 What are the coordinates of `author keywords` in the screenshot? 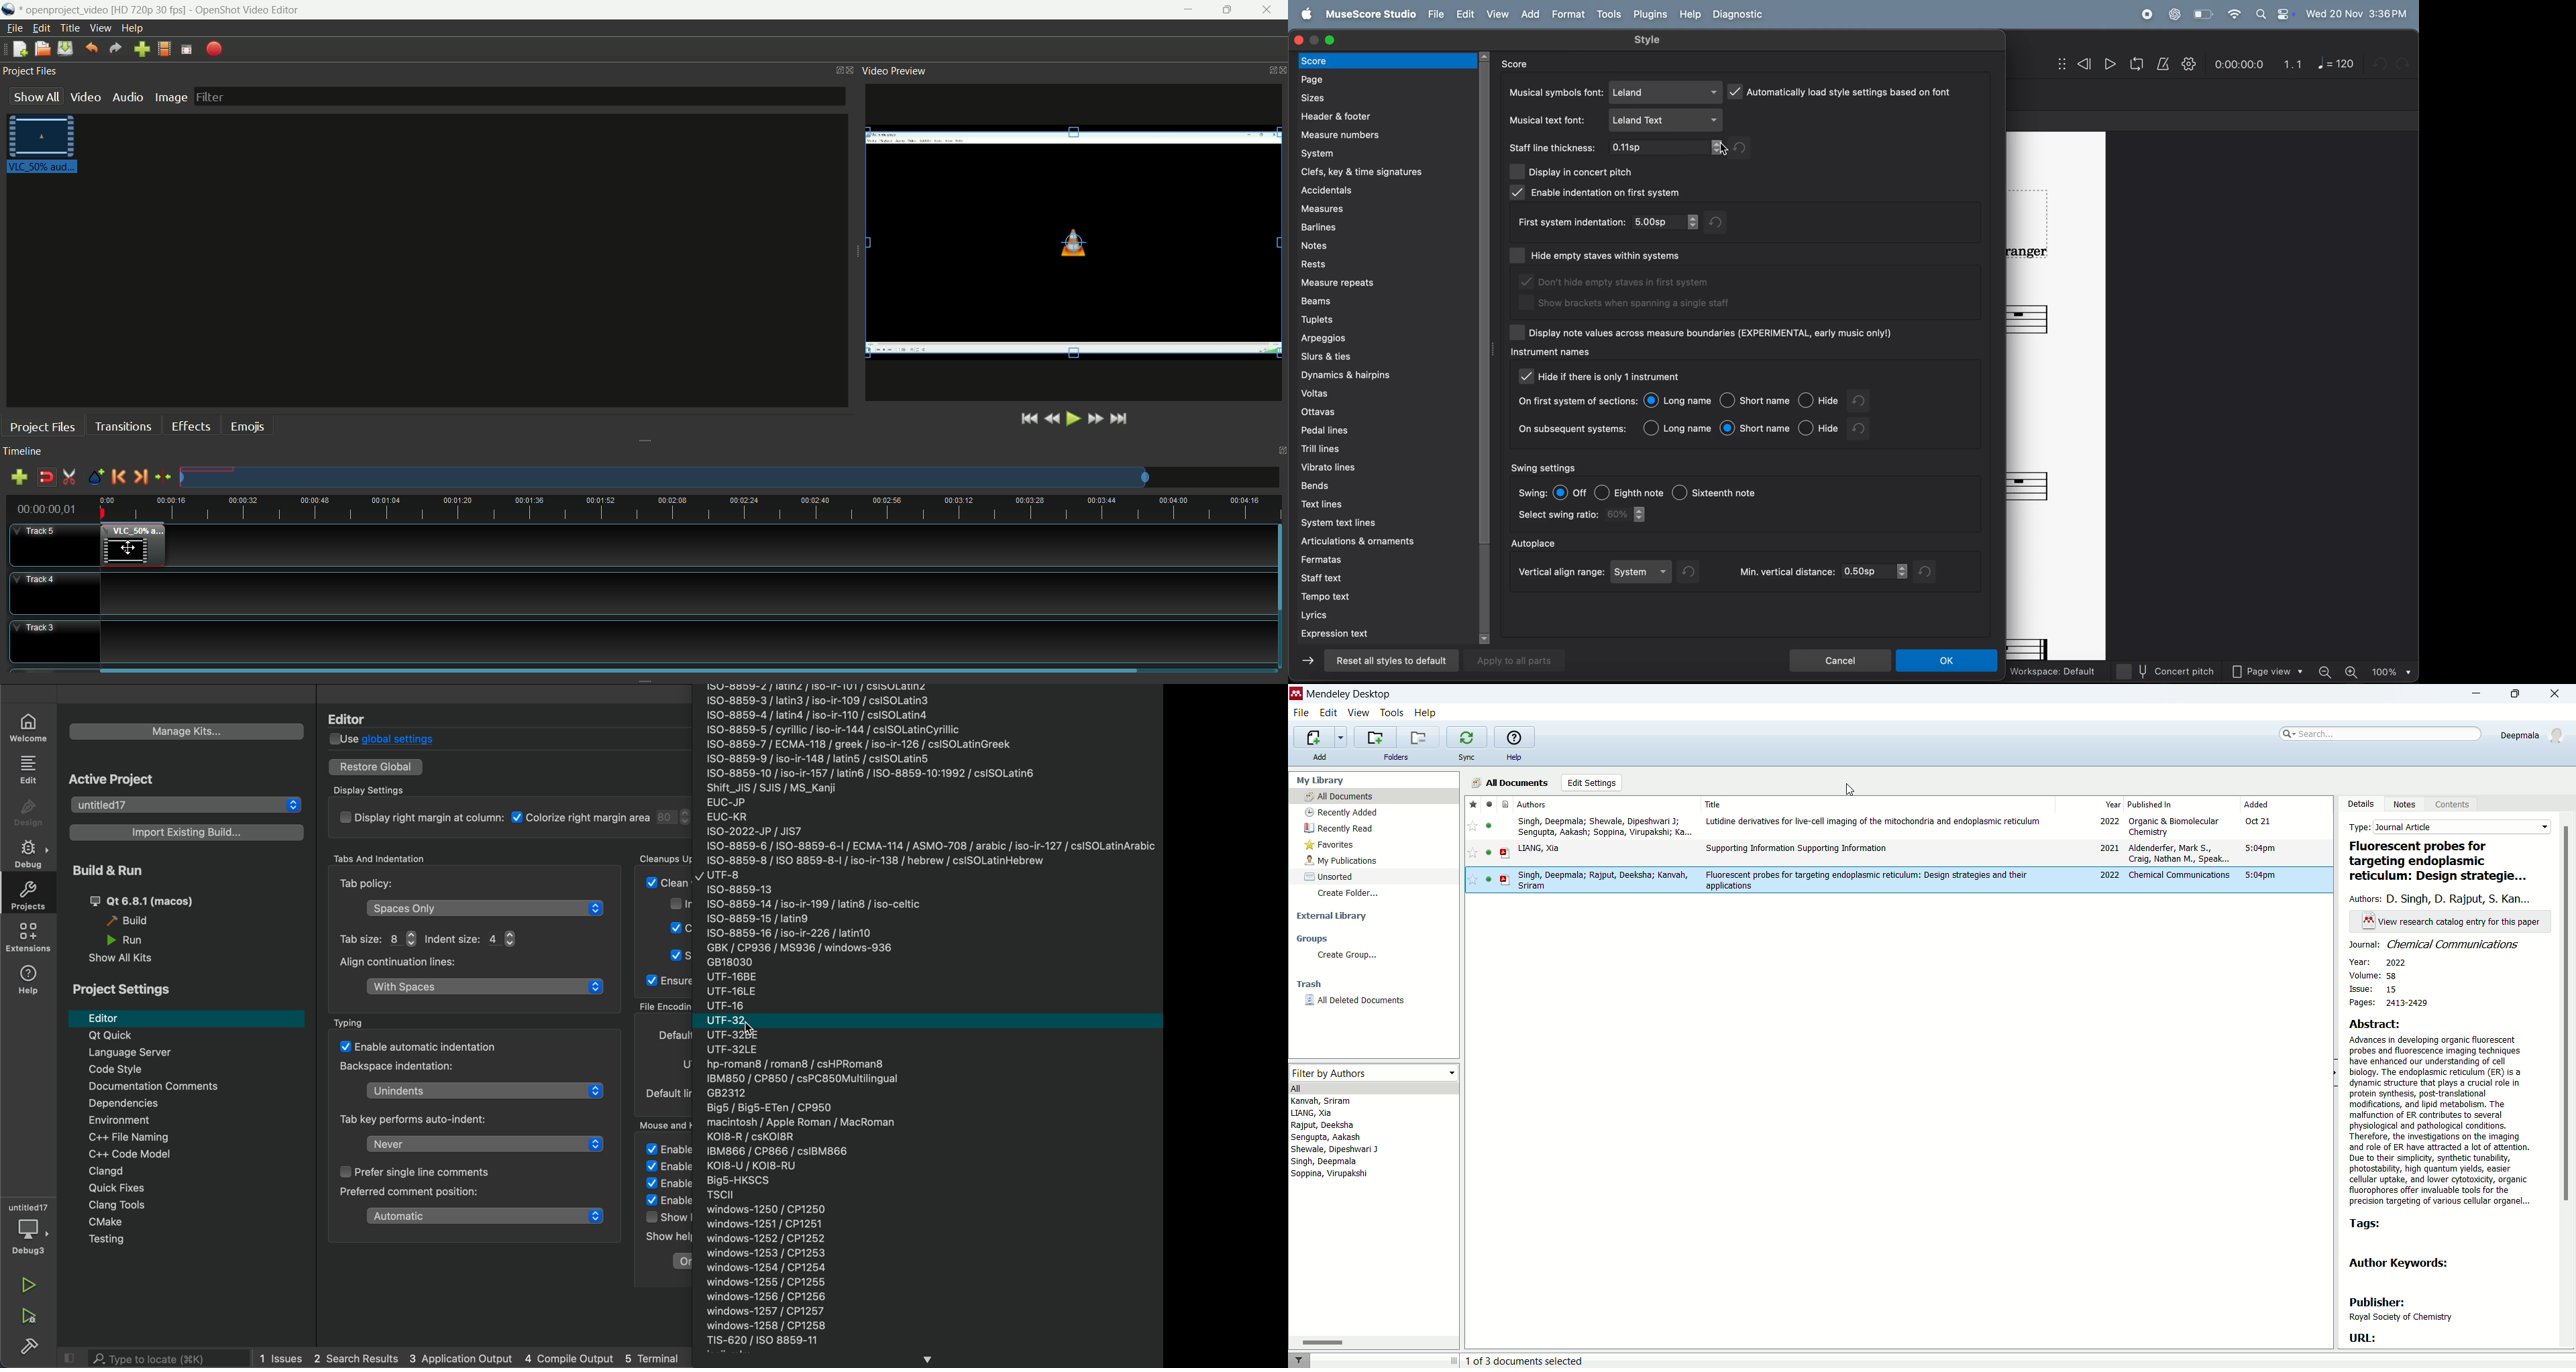 It's located at (2400, 1264).